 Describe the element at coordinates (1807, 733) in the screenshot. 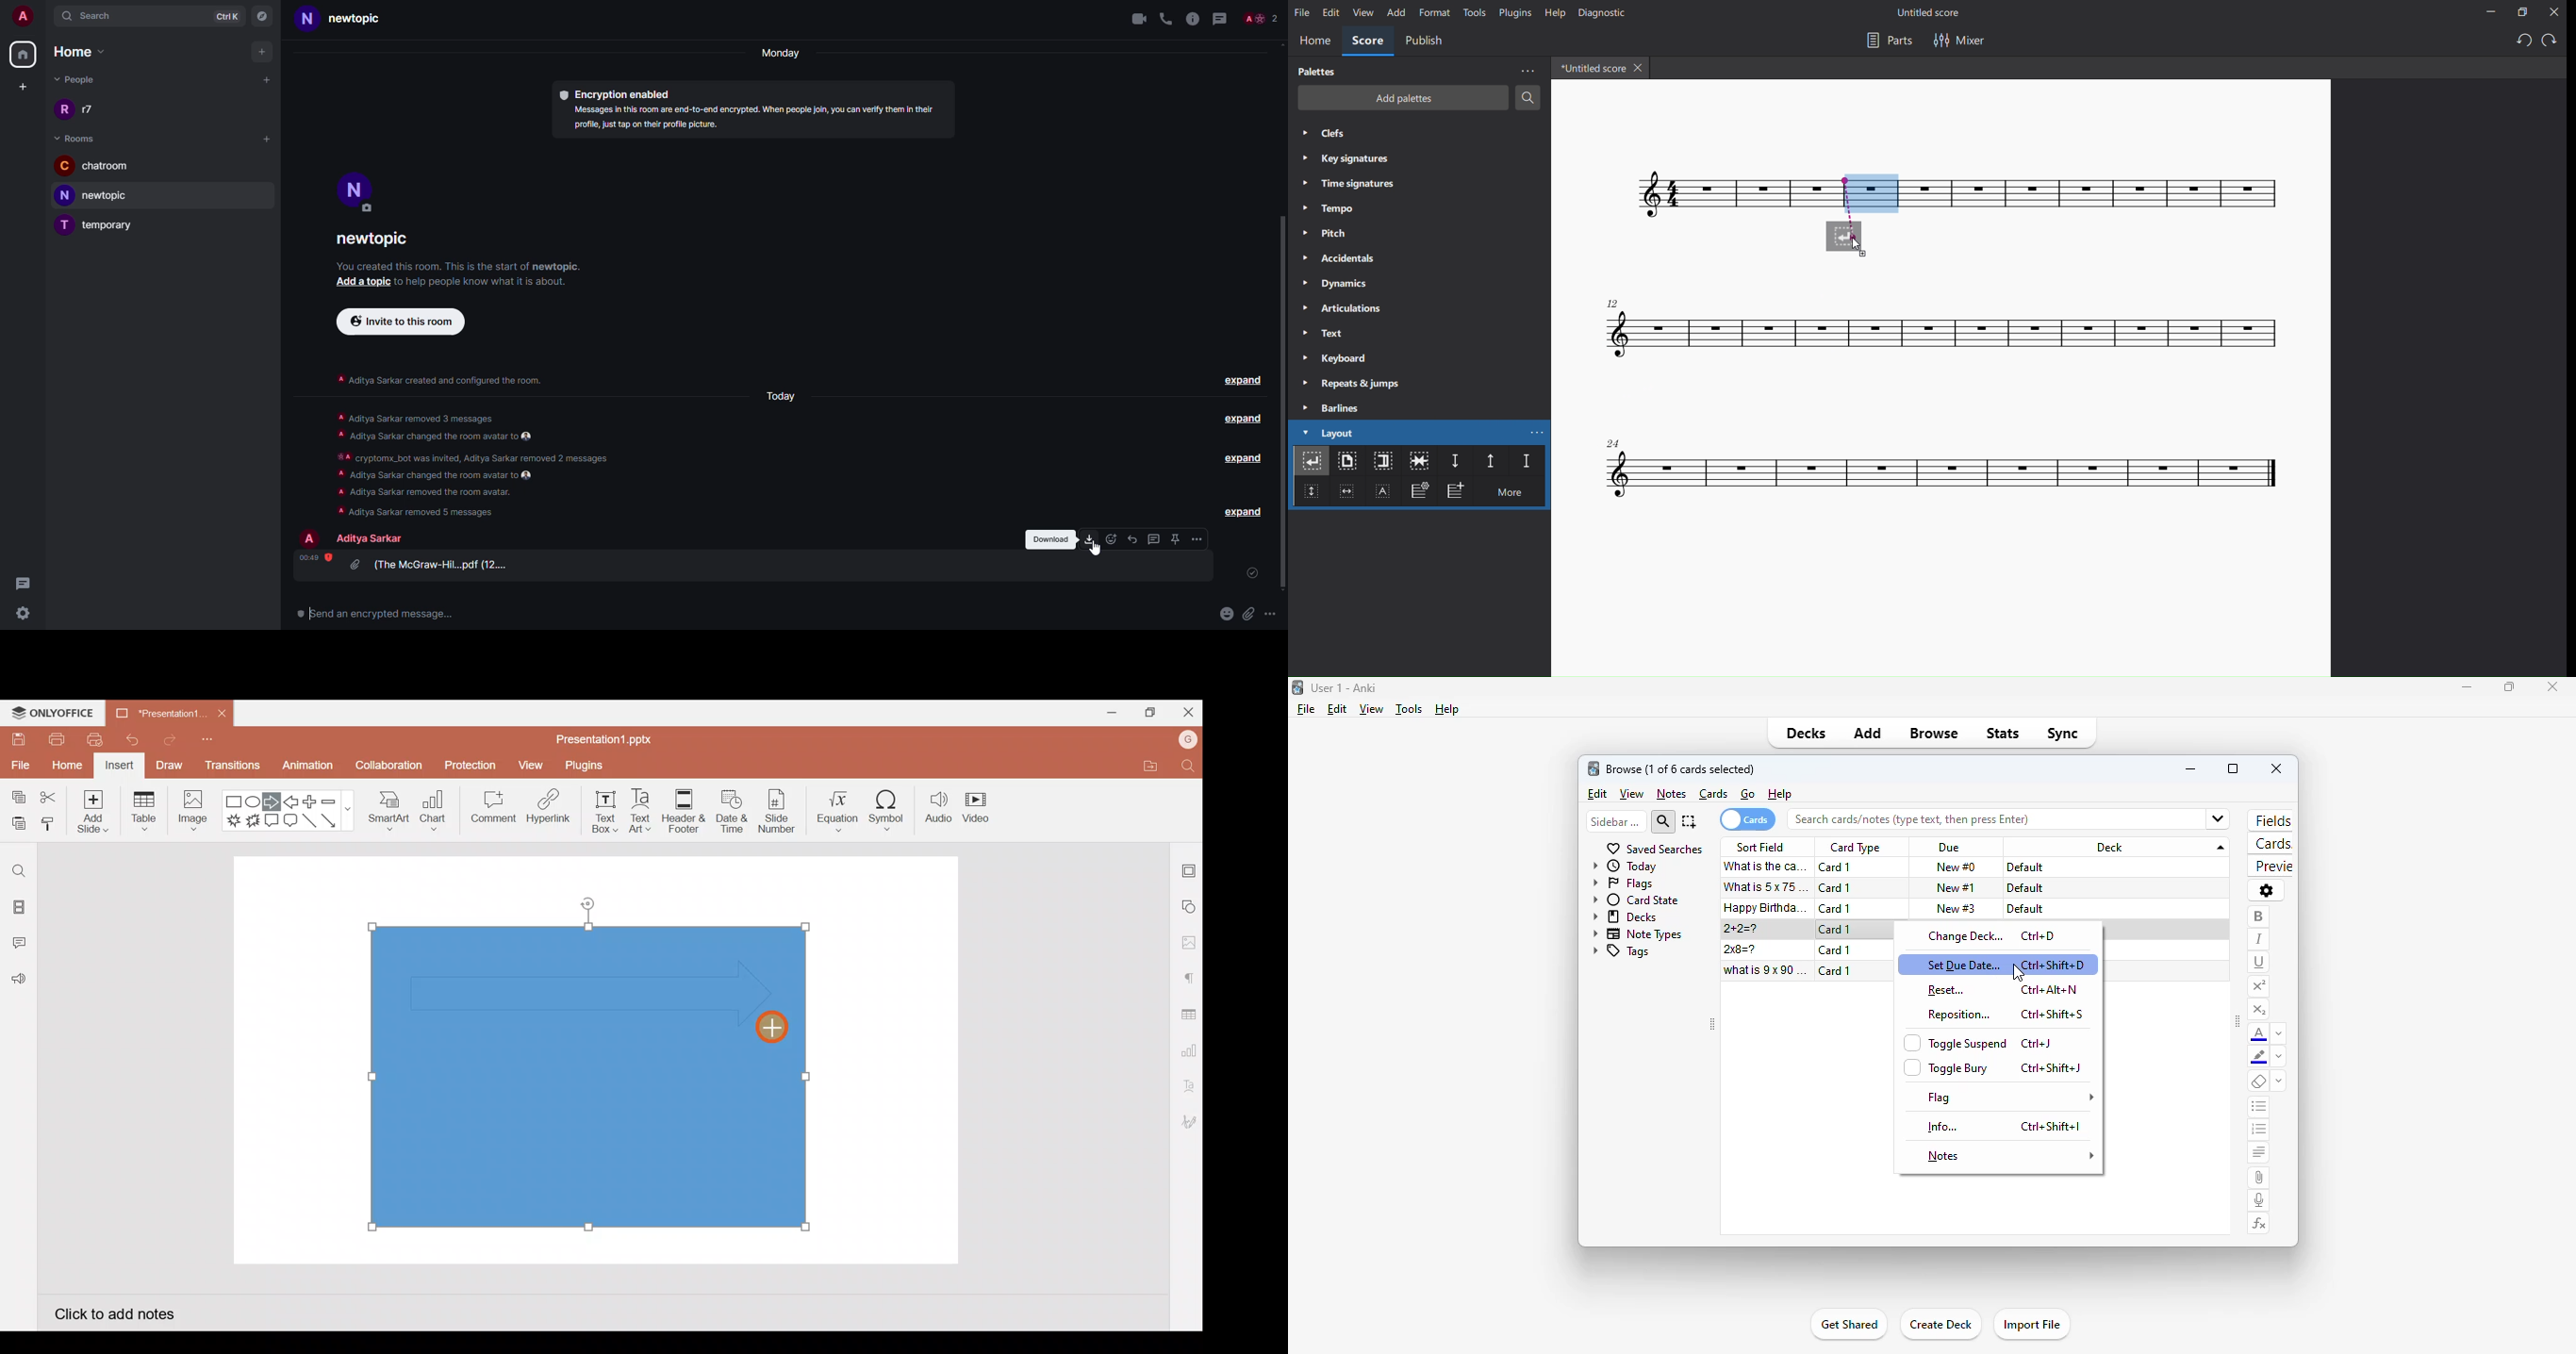

I see `decks` at that location.